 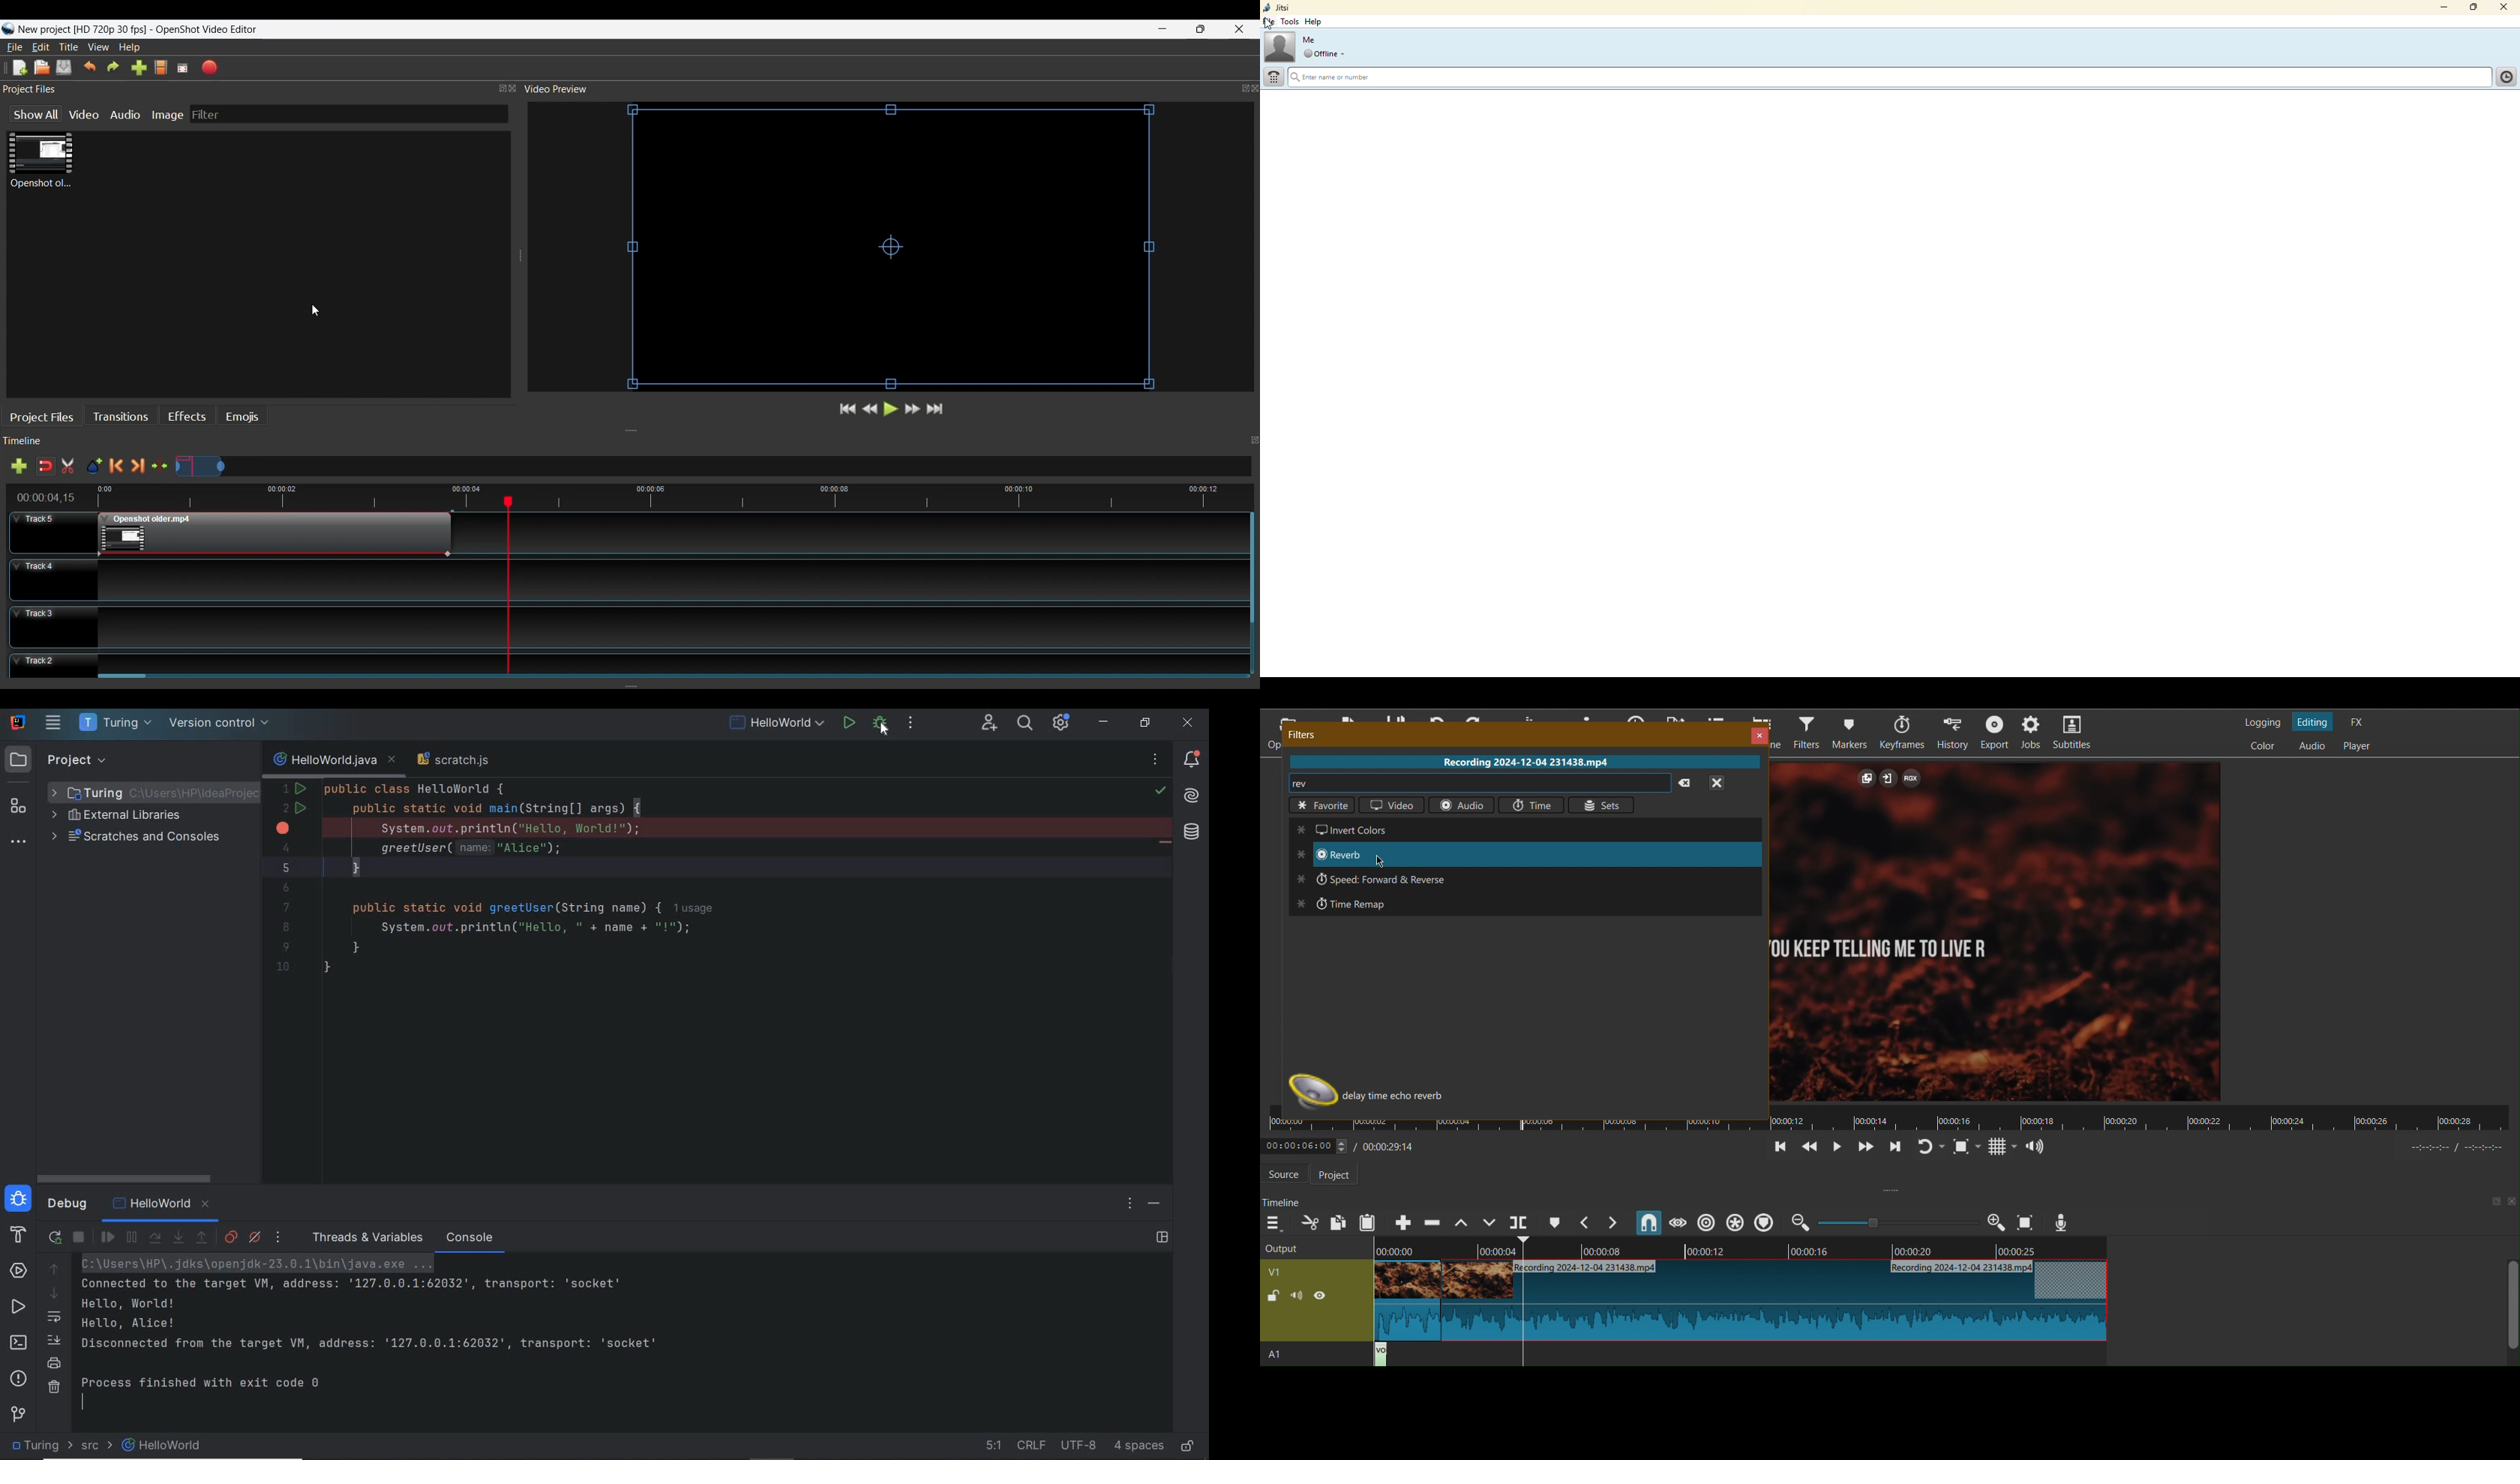 I want to click on Image, so click(x=170, y=114).